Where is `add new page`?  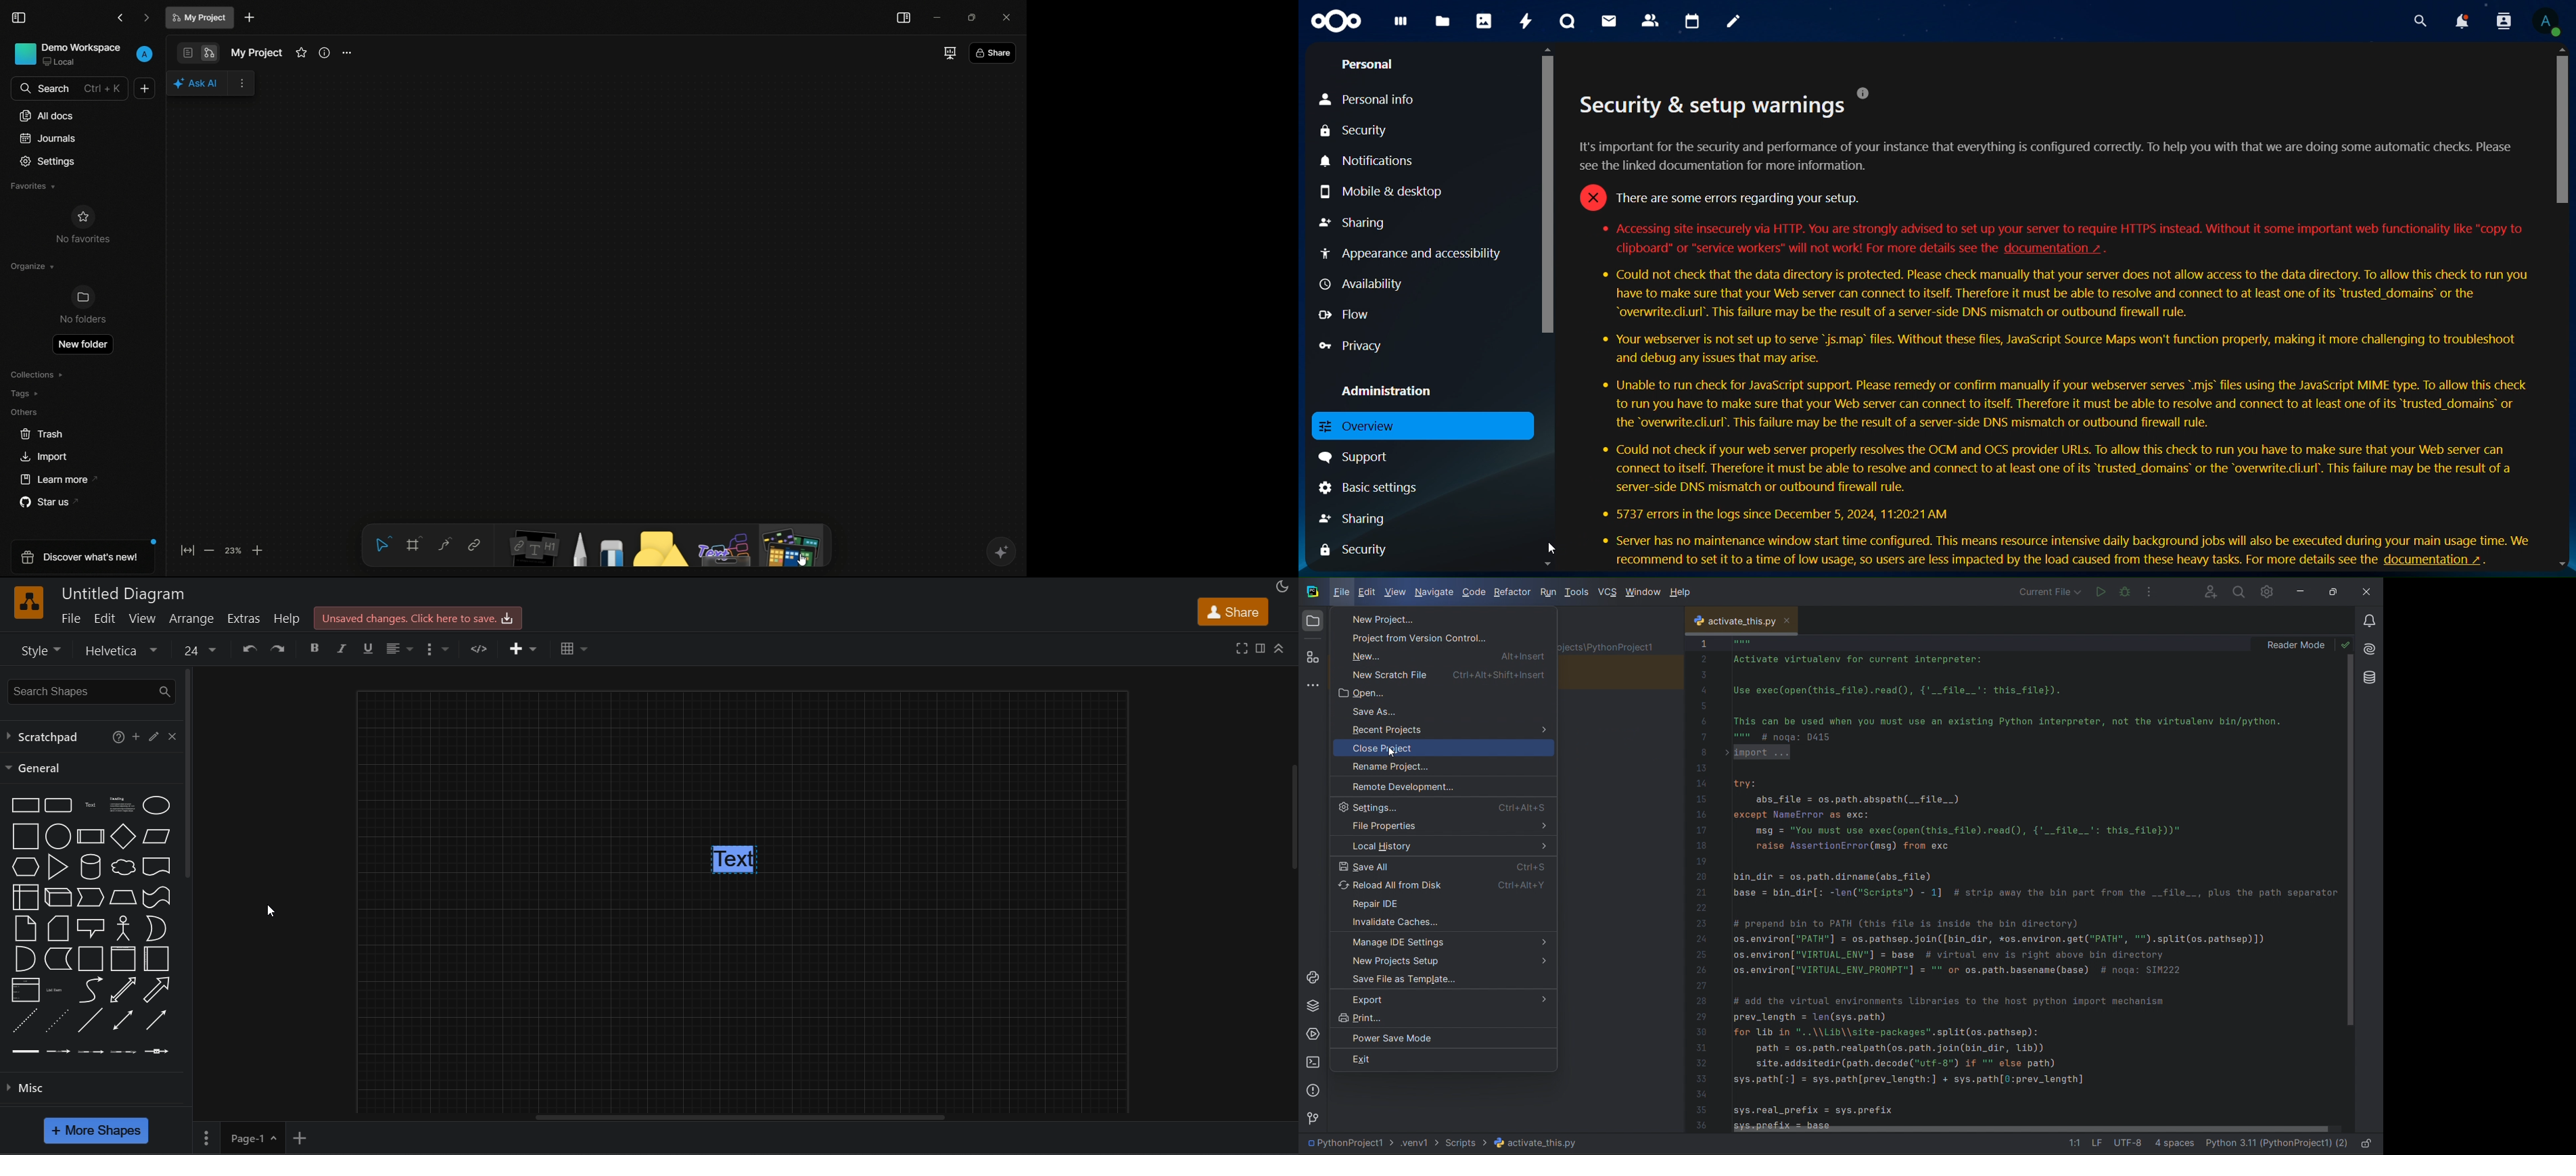
add new page is located at coordinates (300, 1138).